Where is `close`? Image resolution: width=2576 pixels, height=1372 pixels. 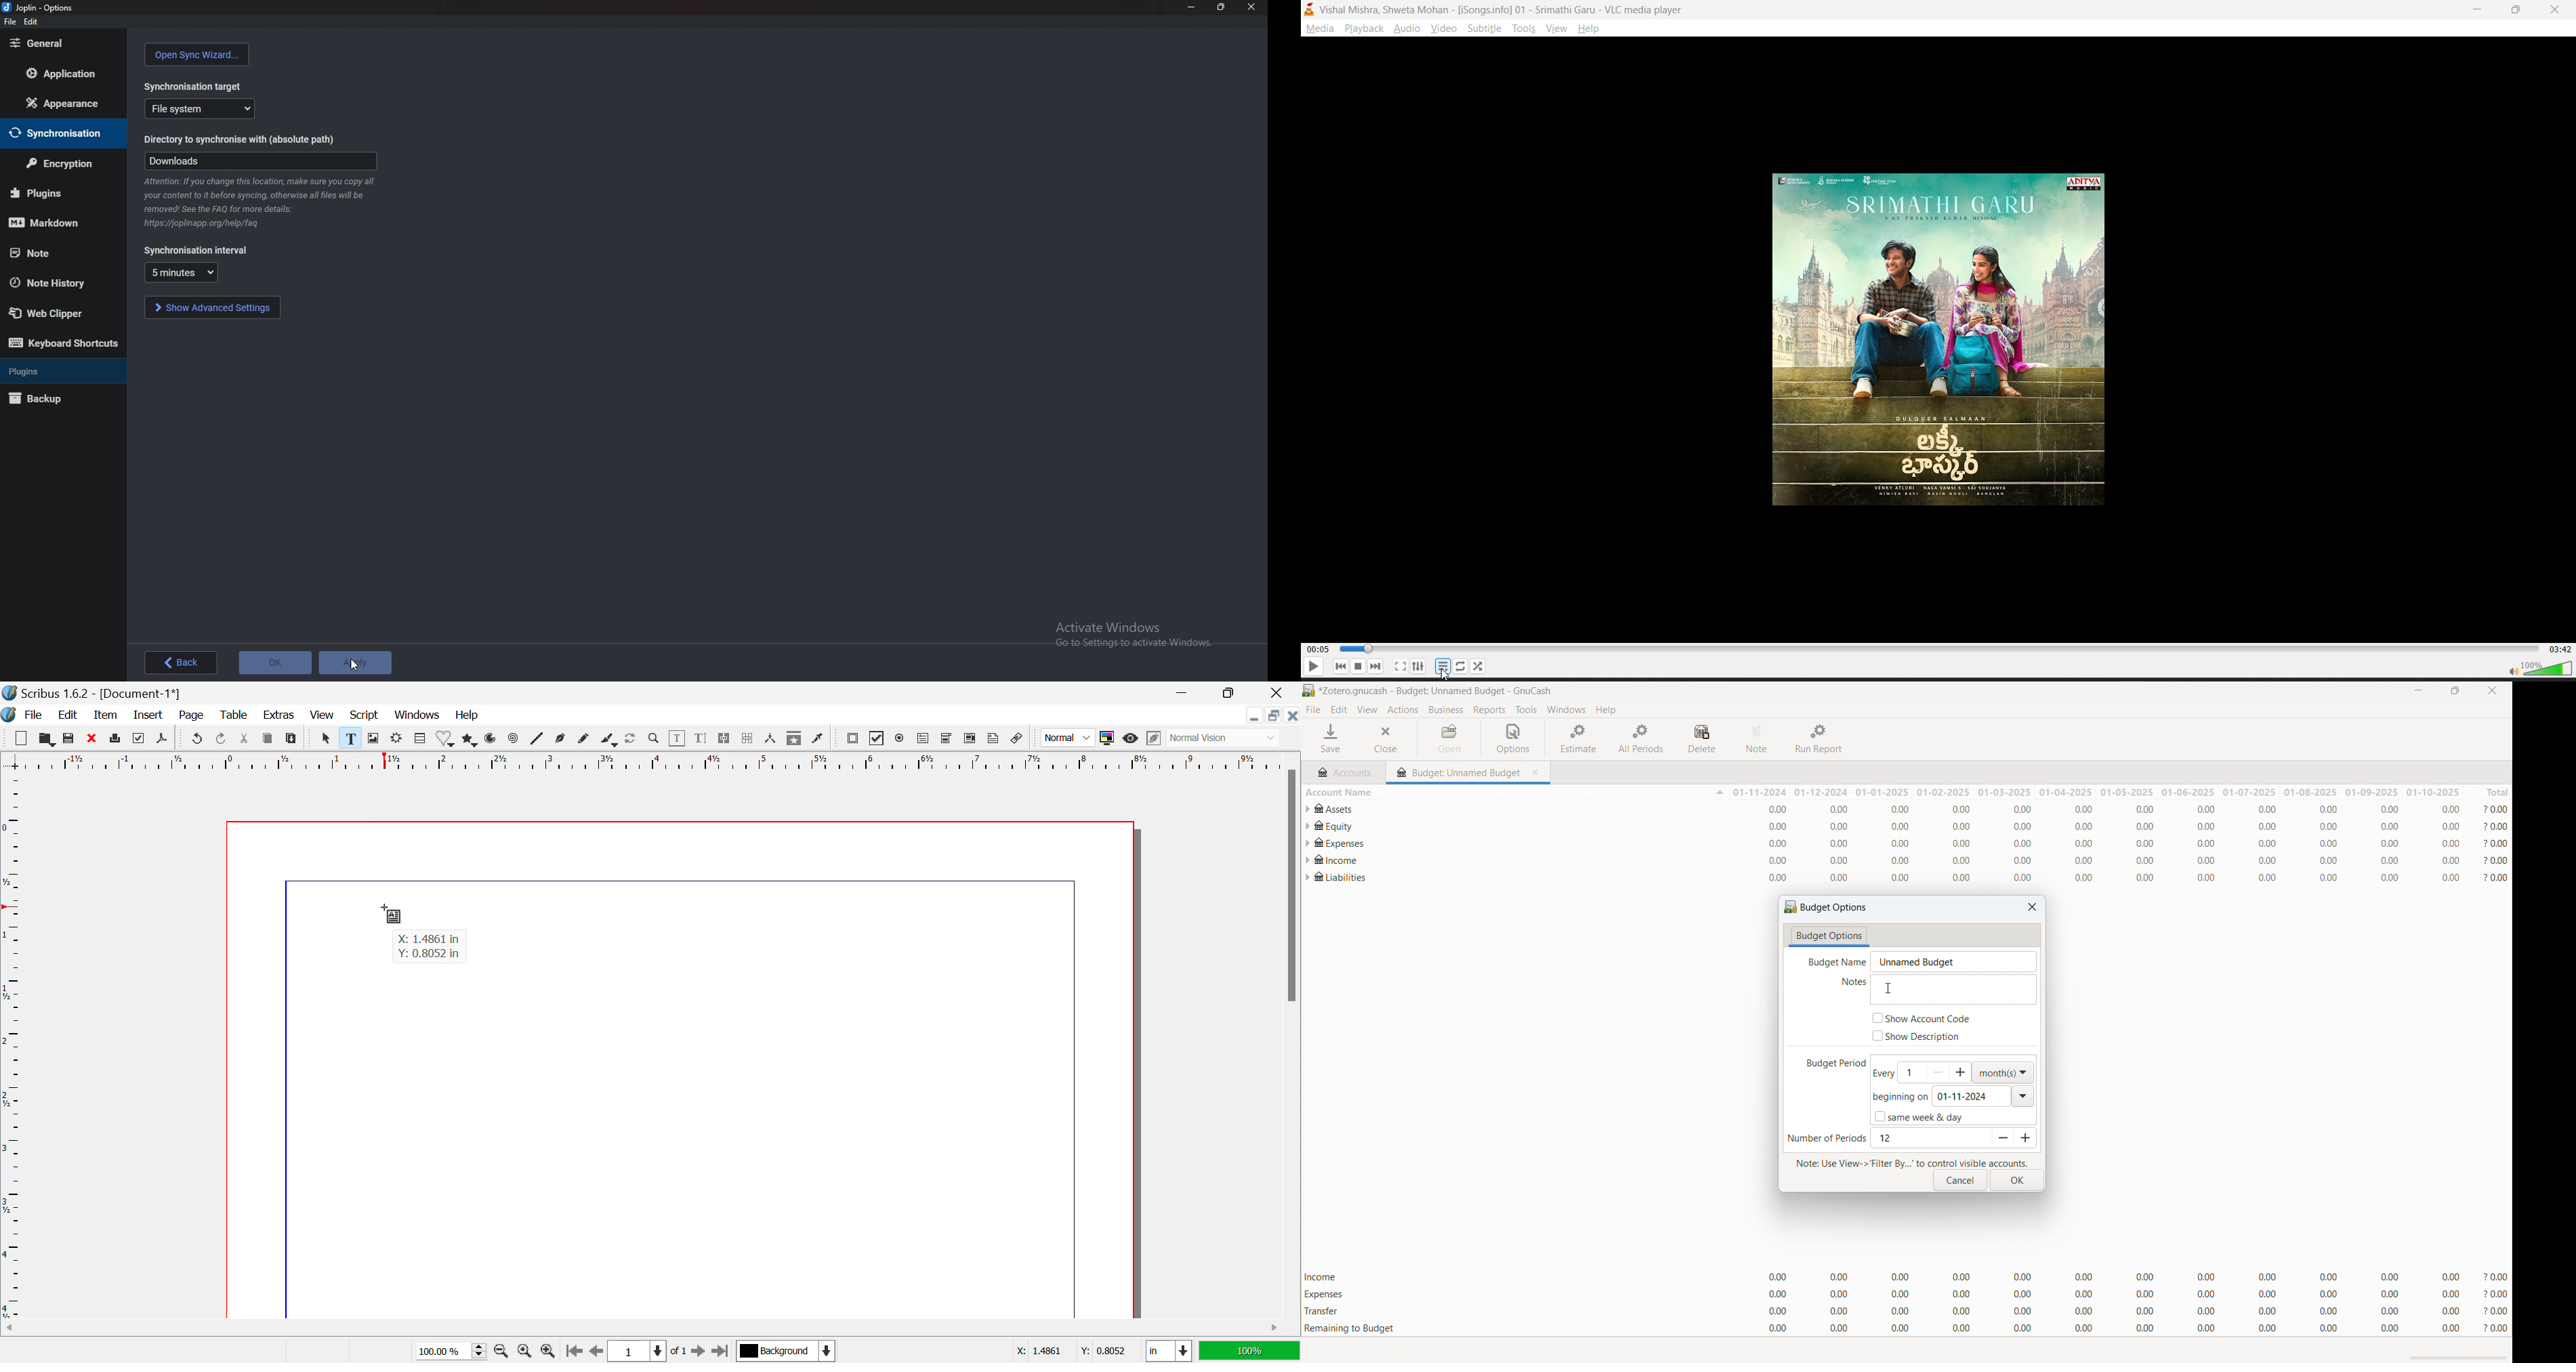 close is located at coordinates (1389, 739).